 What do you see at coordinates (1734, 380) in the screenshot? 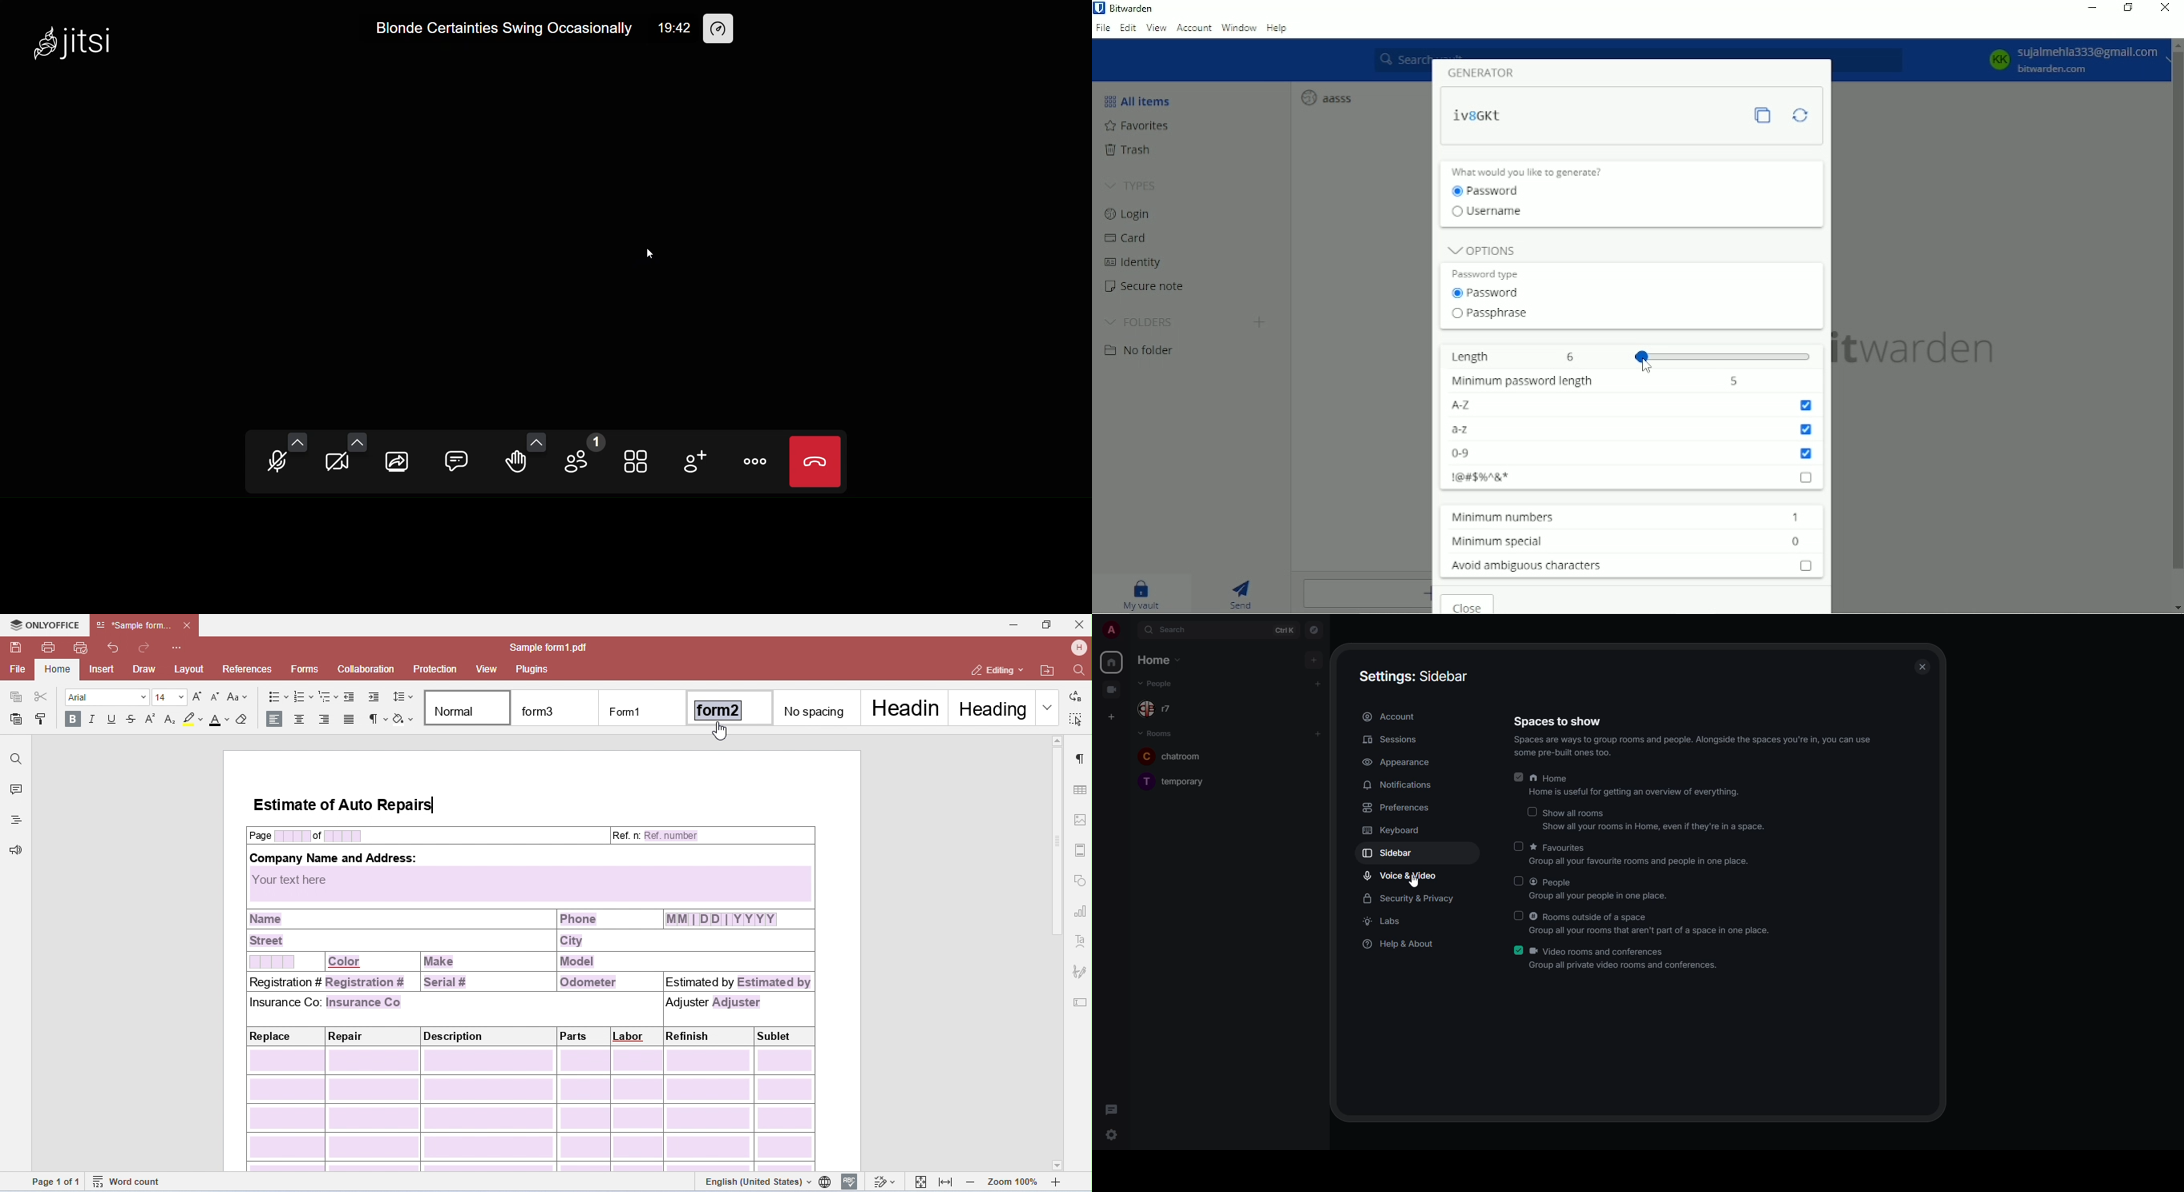
I see `5` at bounding box center [1734, 380].